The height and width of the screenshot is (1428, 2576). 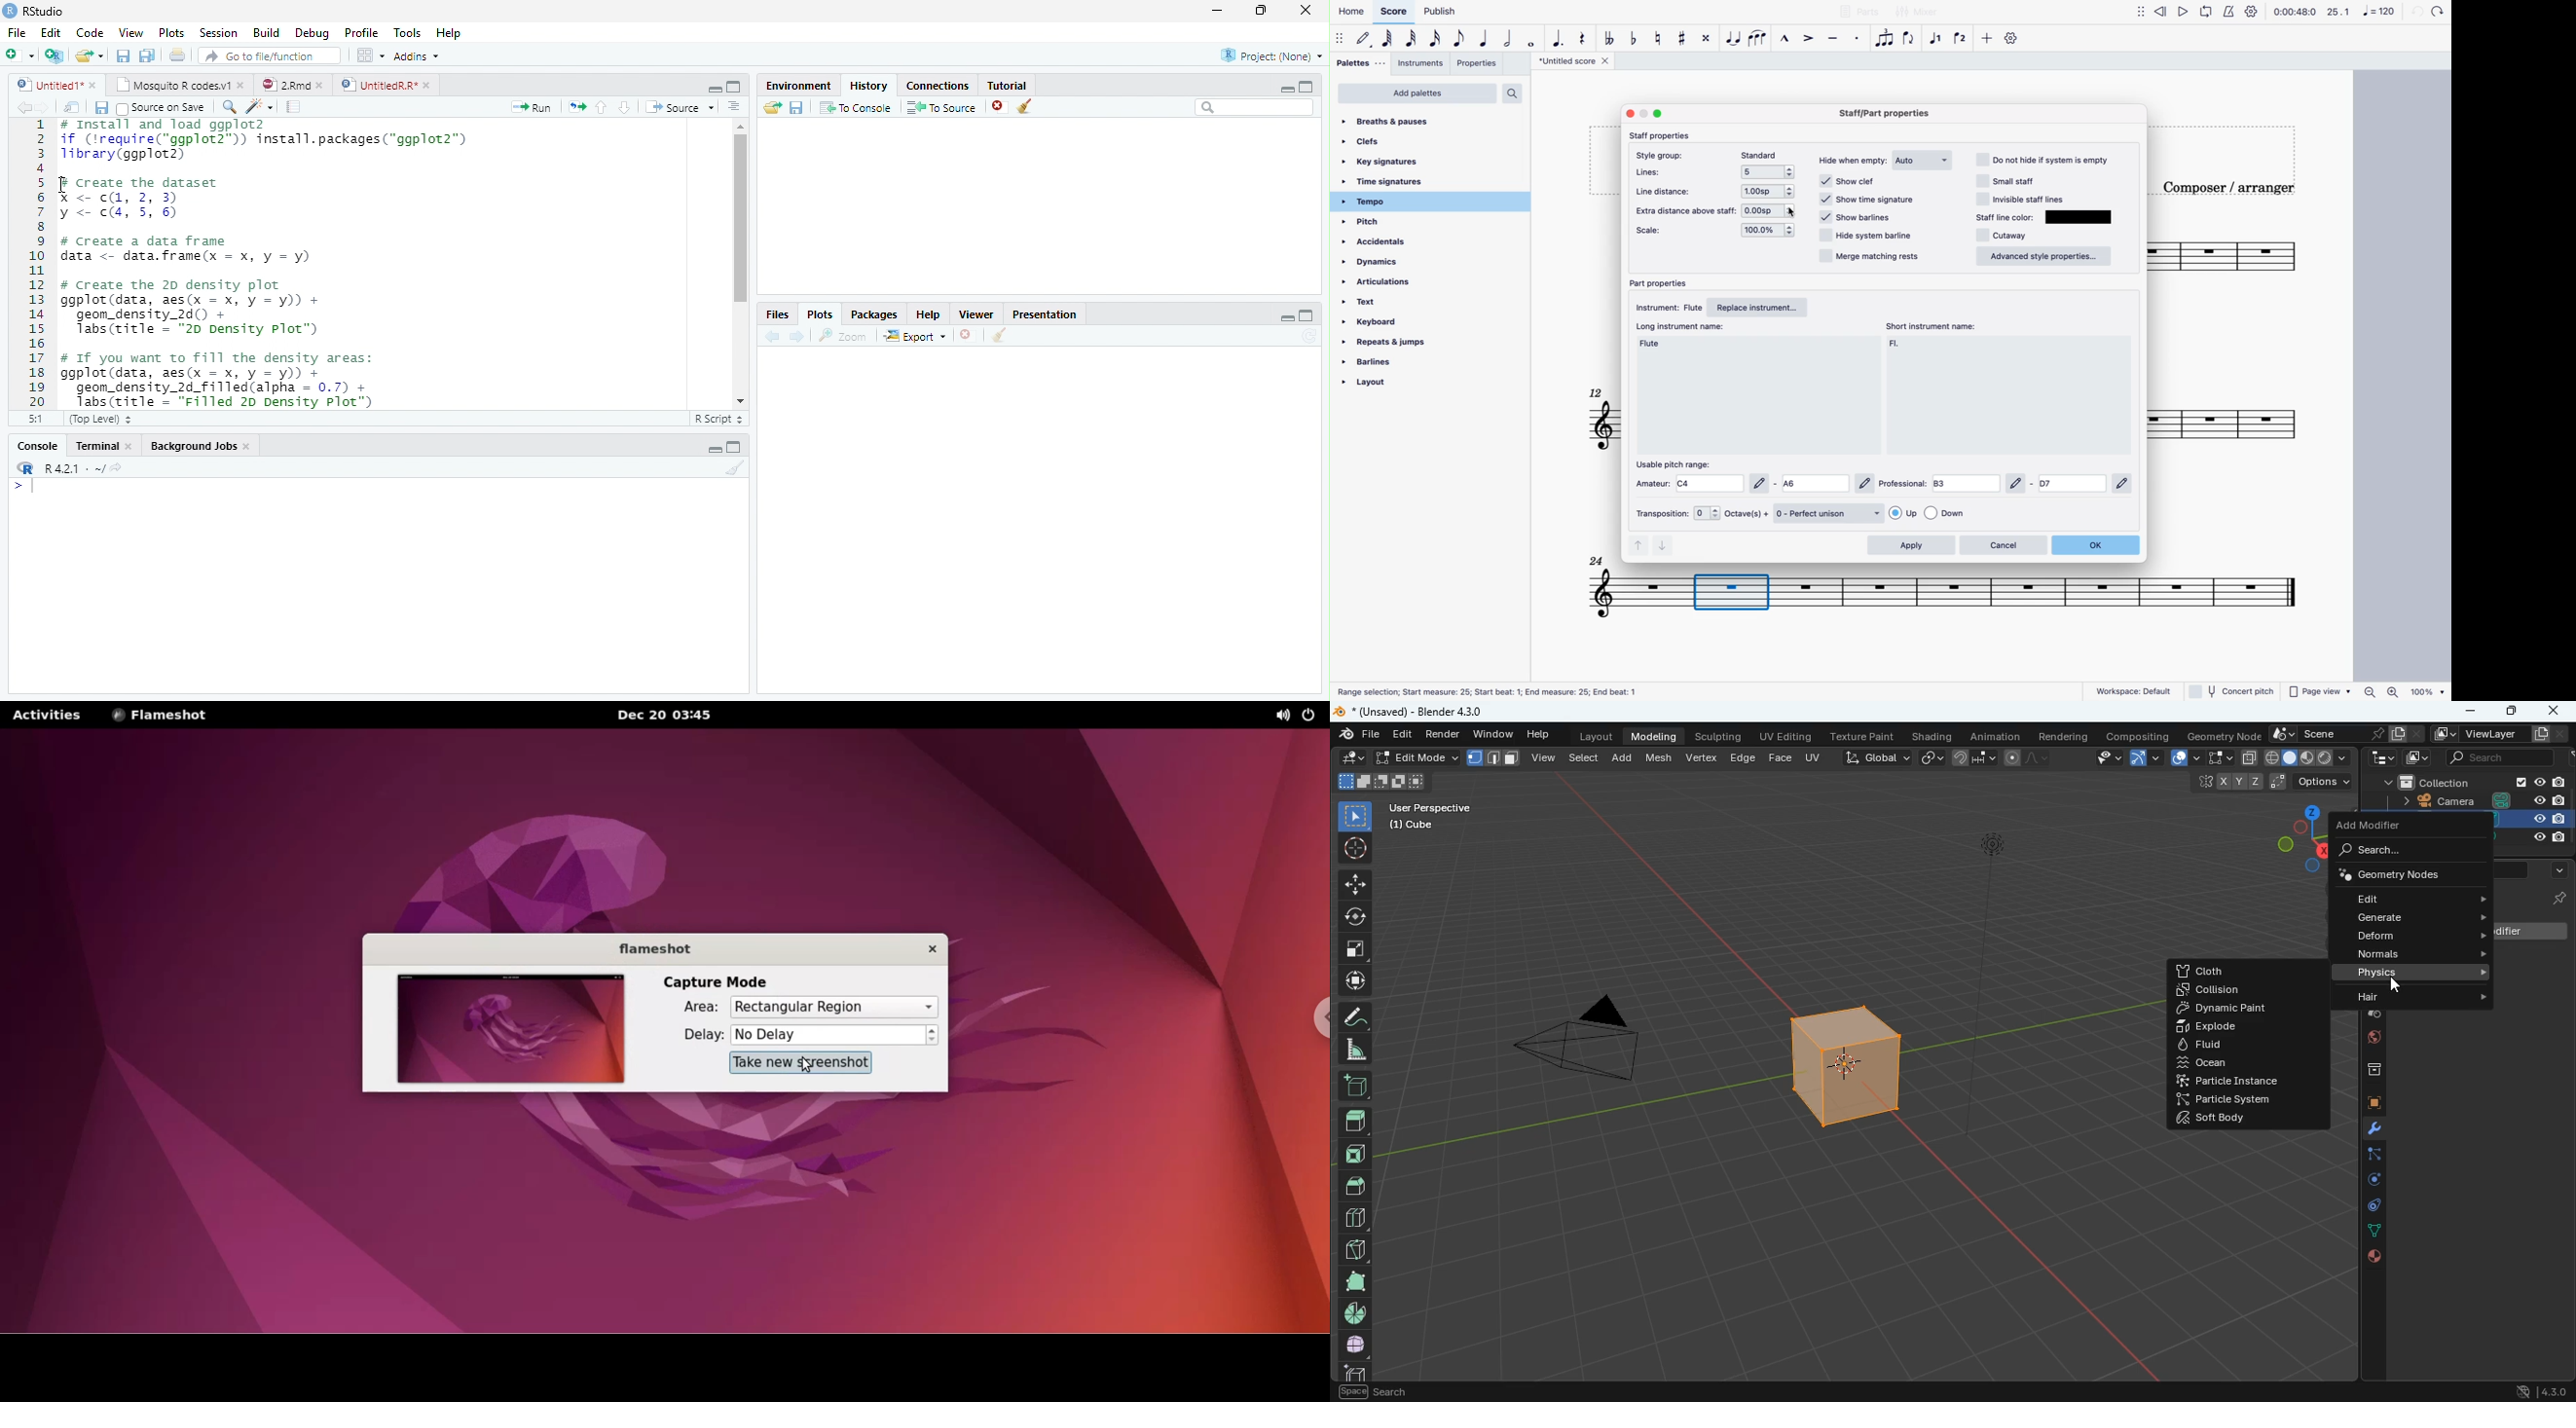 What do you see at coordinates (2029, 758) in the screenshot?
I see `draw` at bounding box center [2029, 758].